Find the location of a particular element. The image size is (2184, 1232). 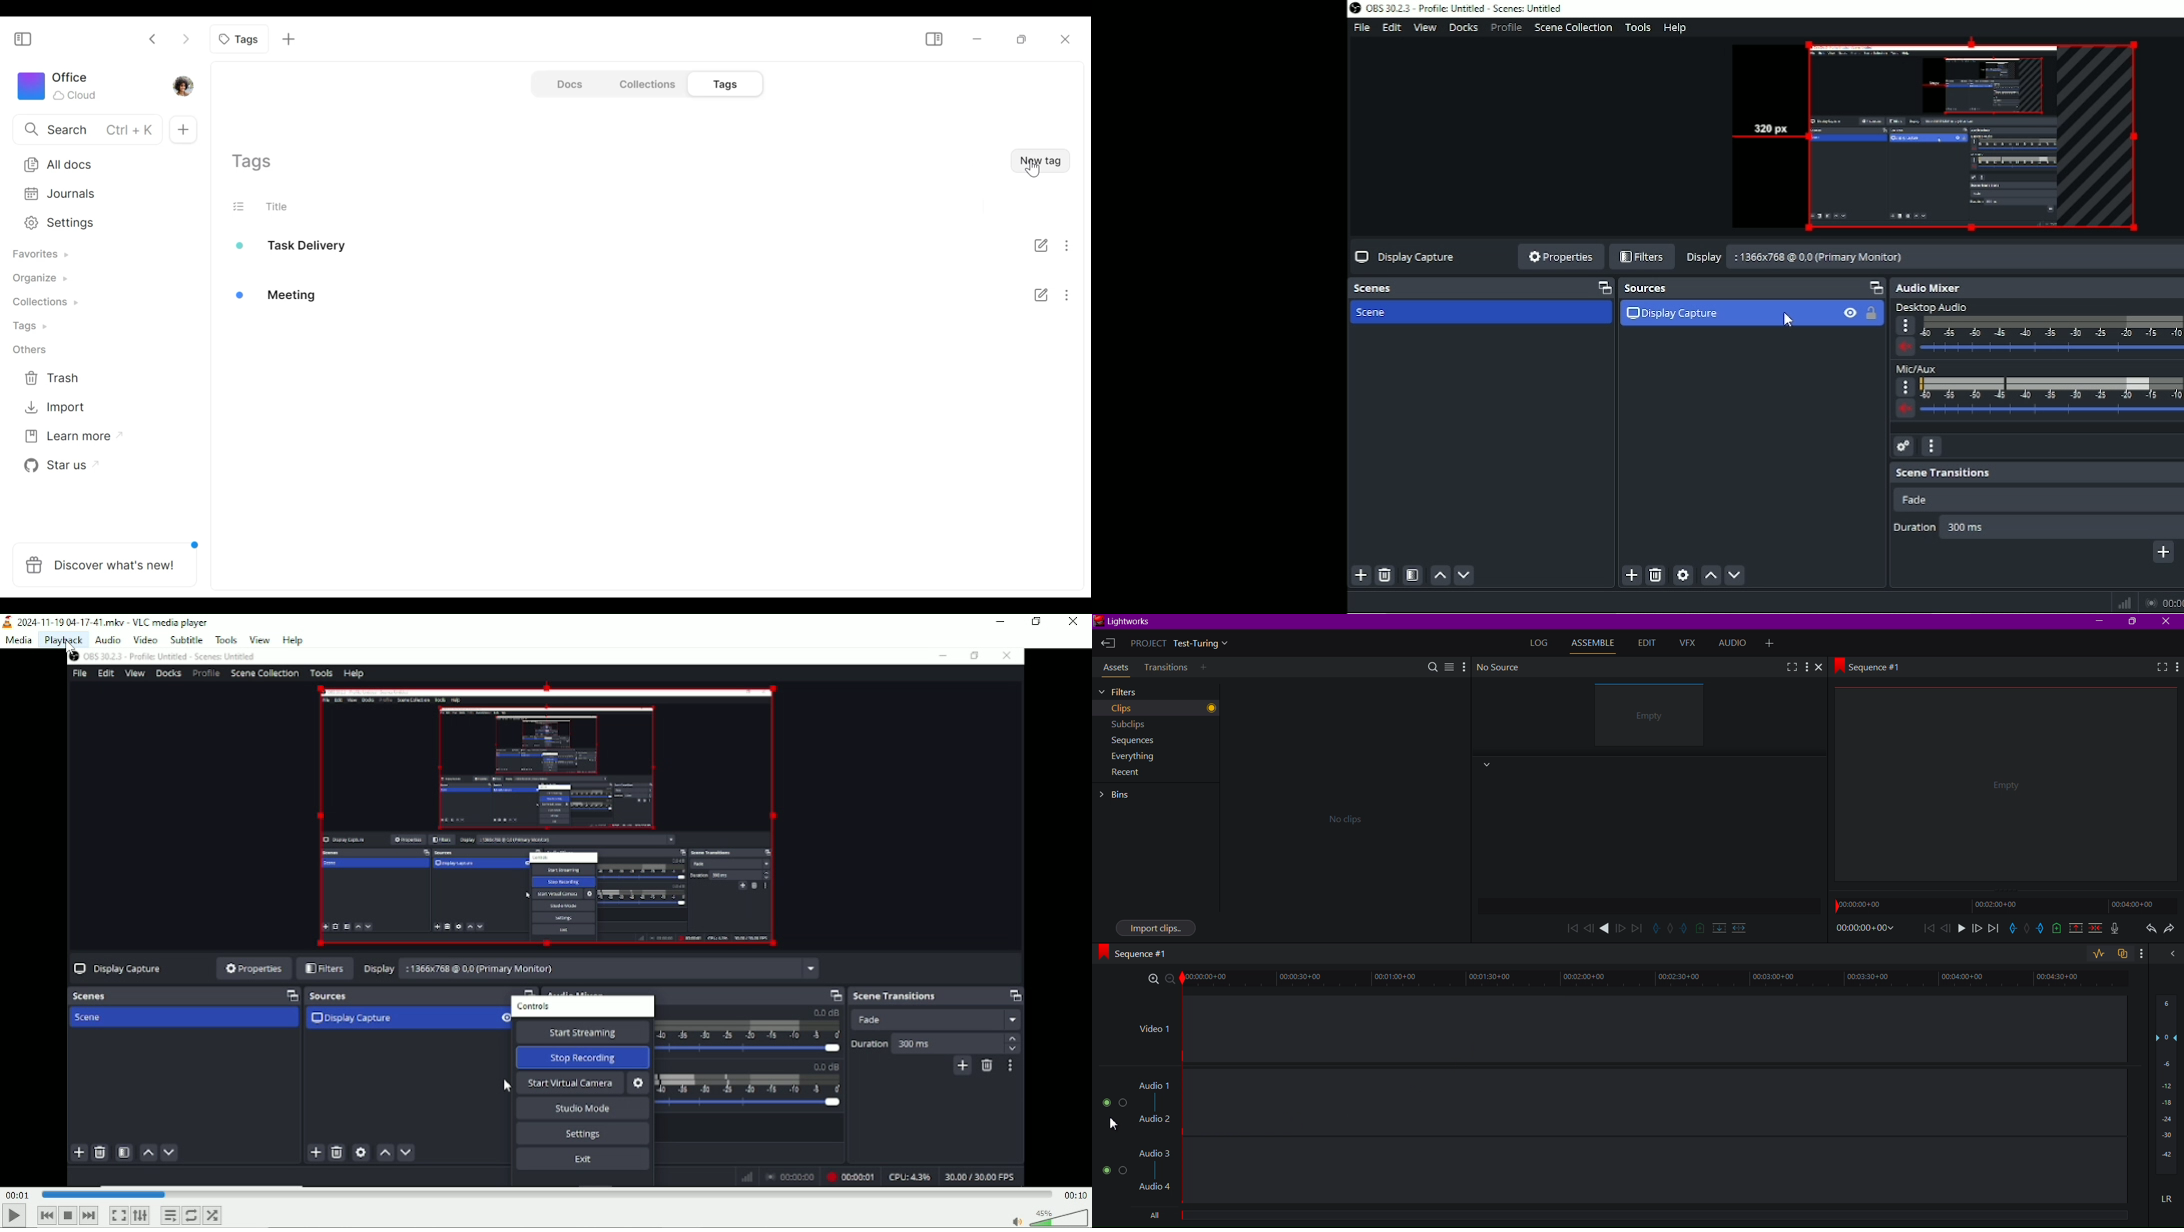

Recent is located at coordinates (1126, 776).